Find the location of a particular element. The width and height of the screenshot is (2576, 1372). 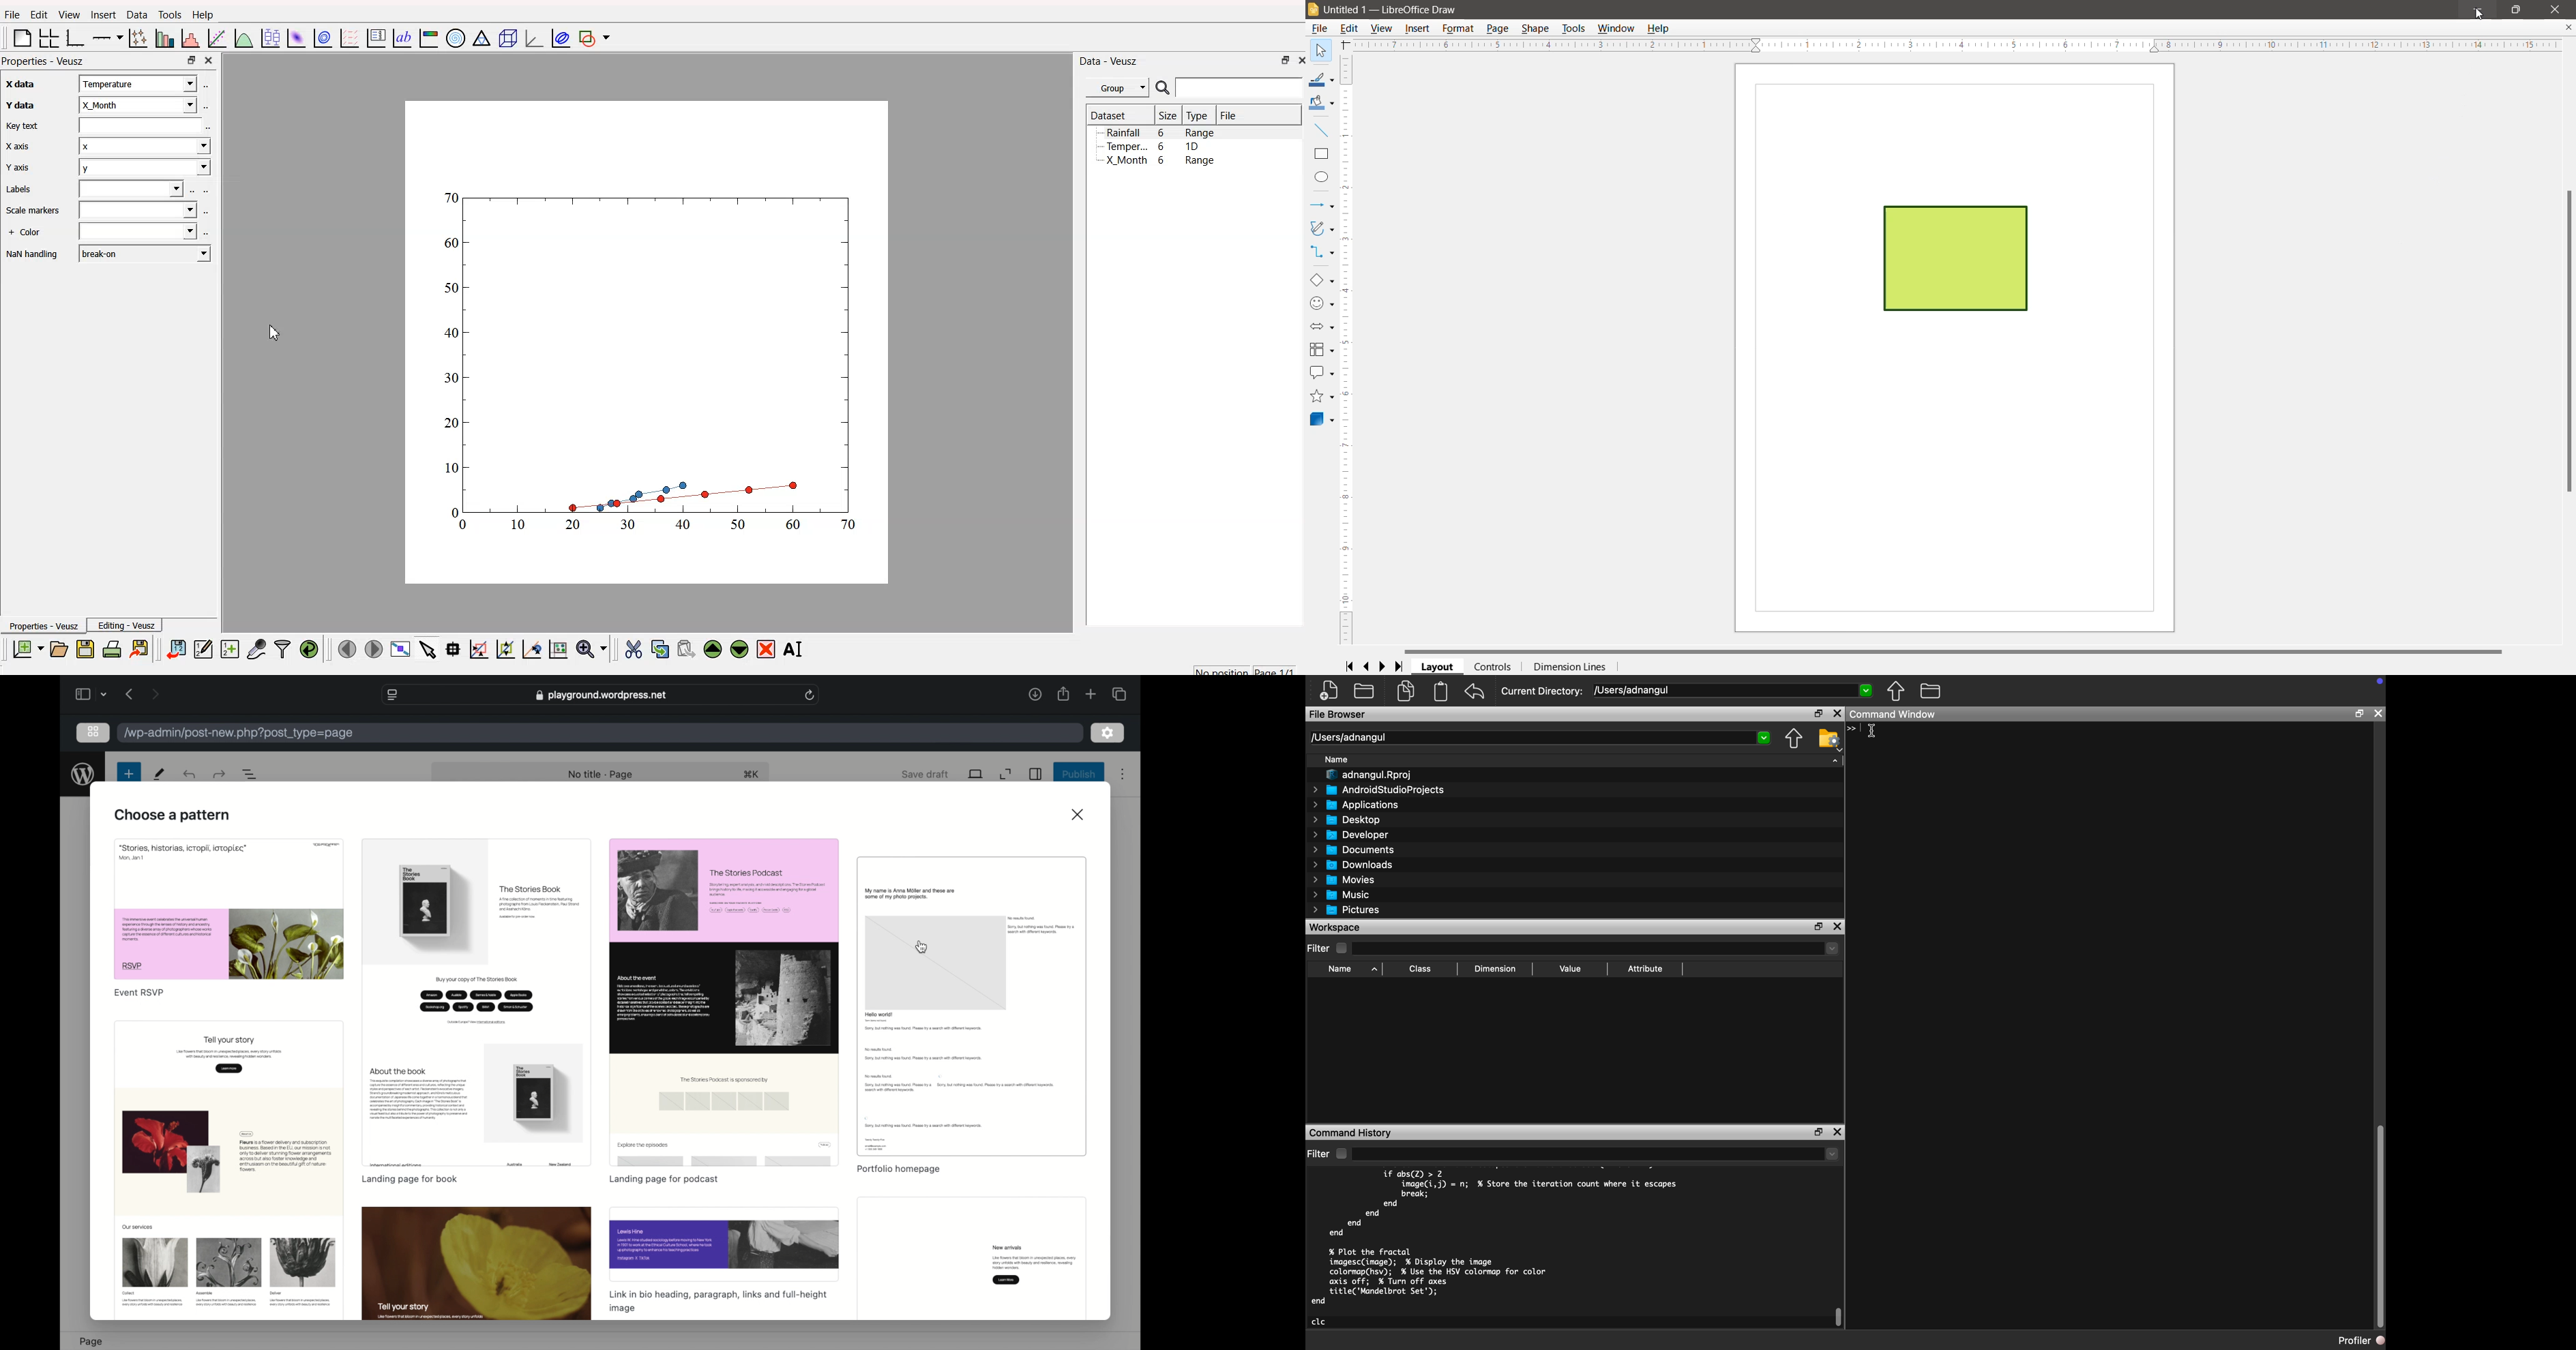

Scroll to next page is located at coordinates (1385, 666).